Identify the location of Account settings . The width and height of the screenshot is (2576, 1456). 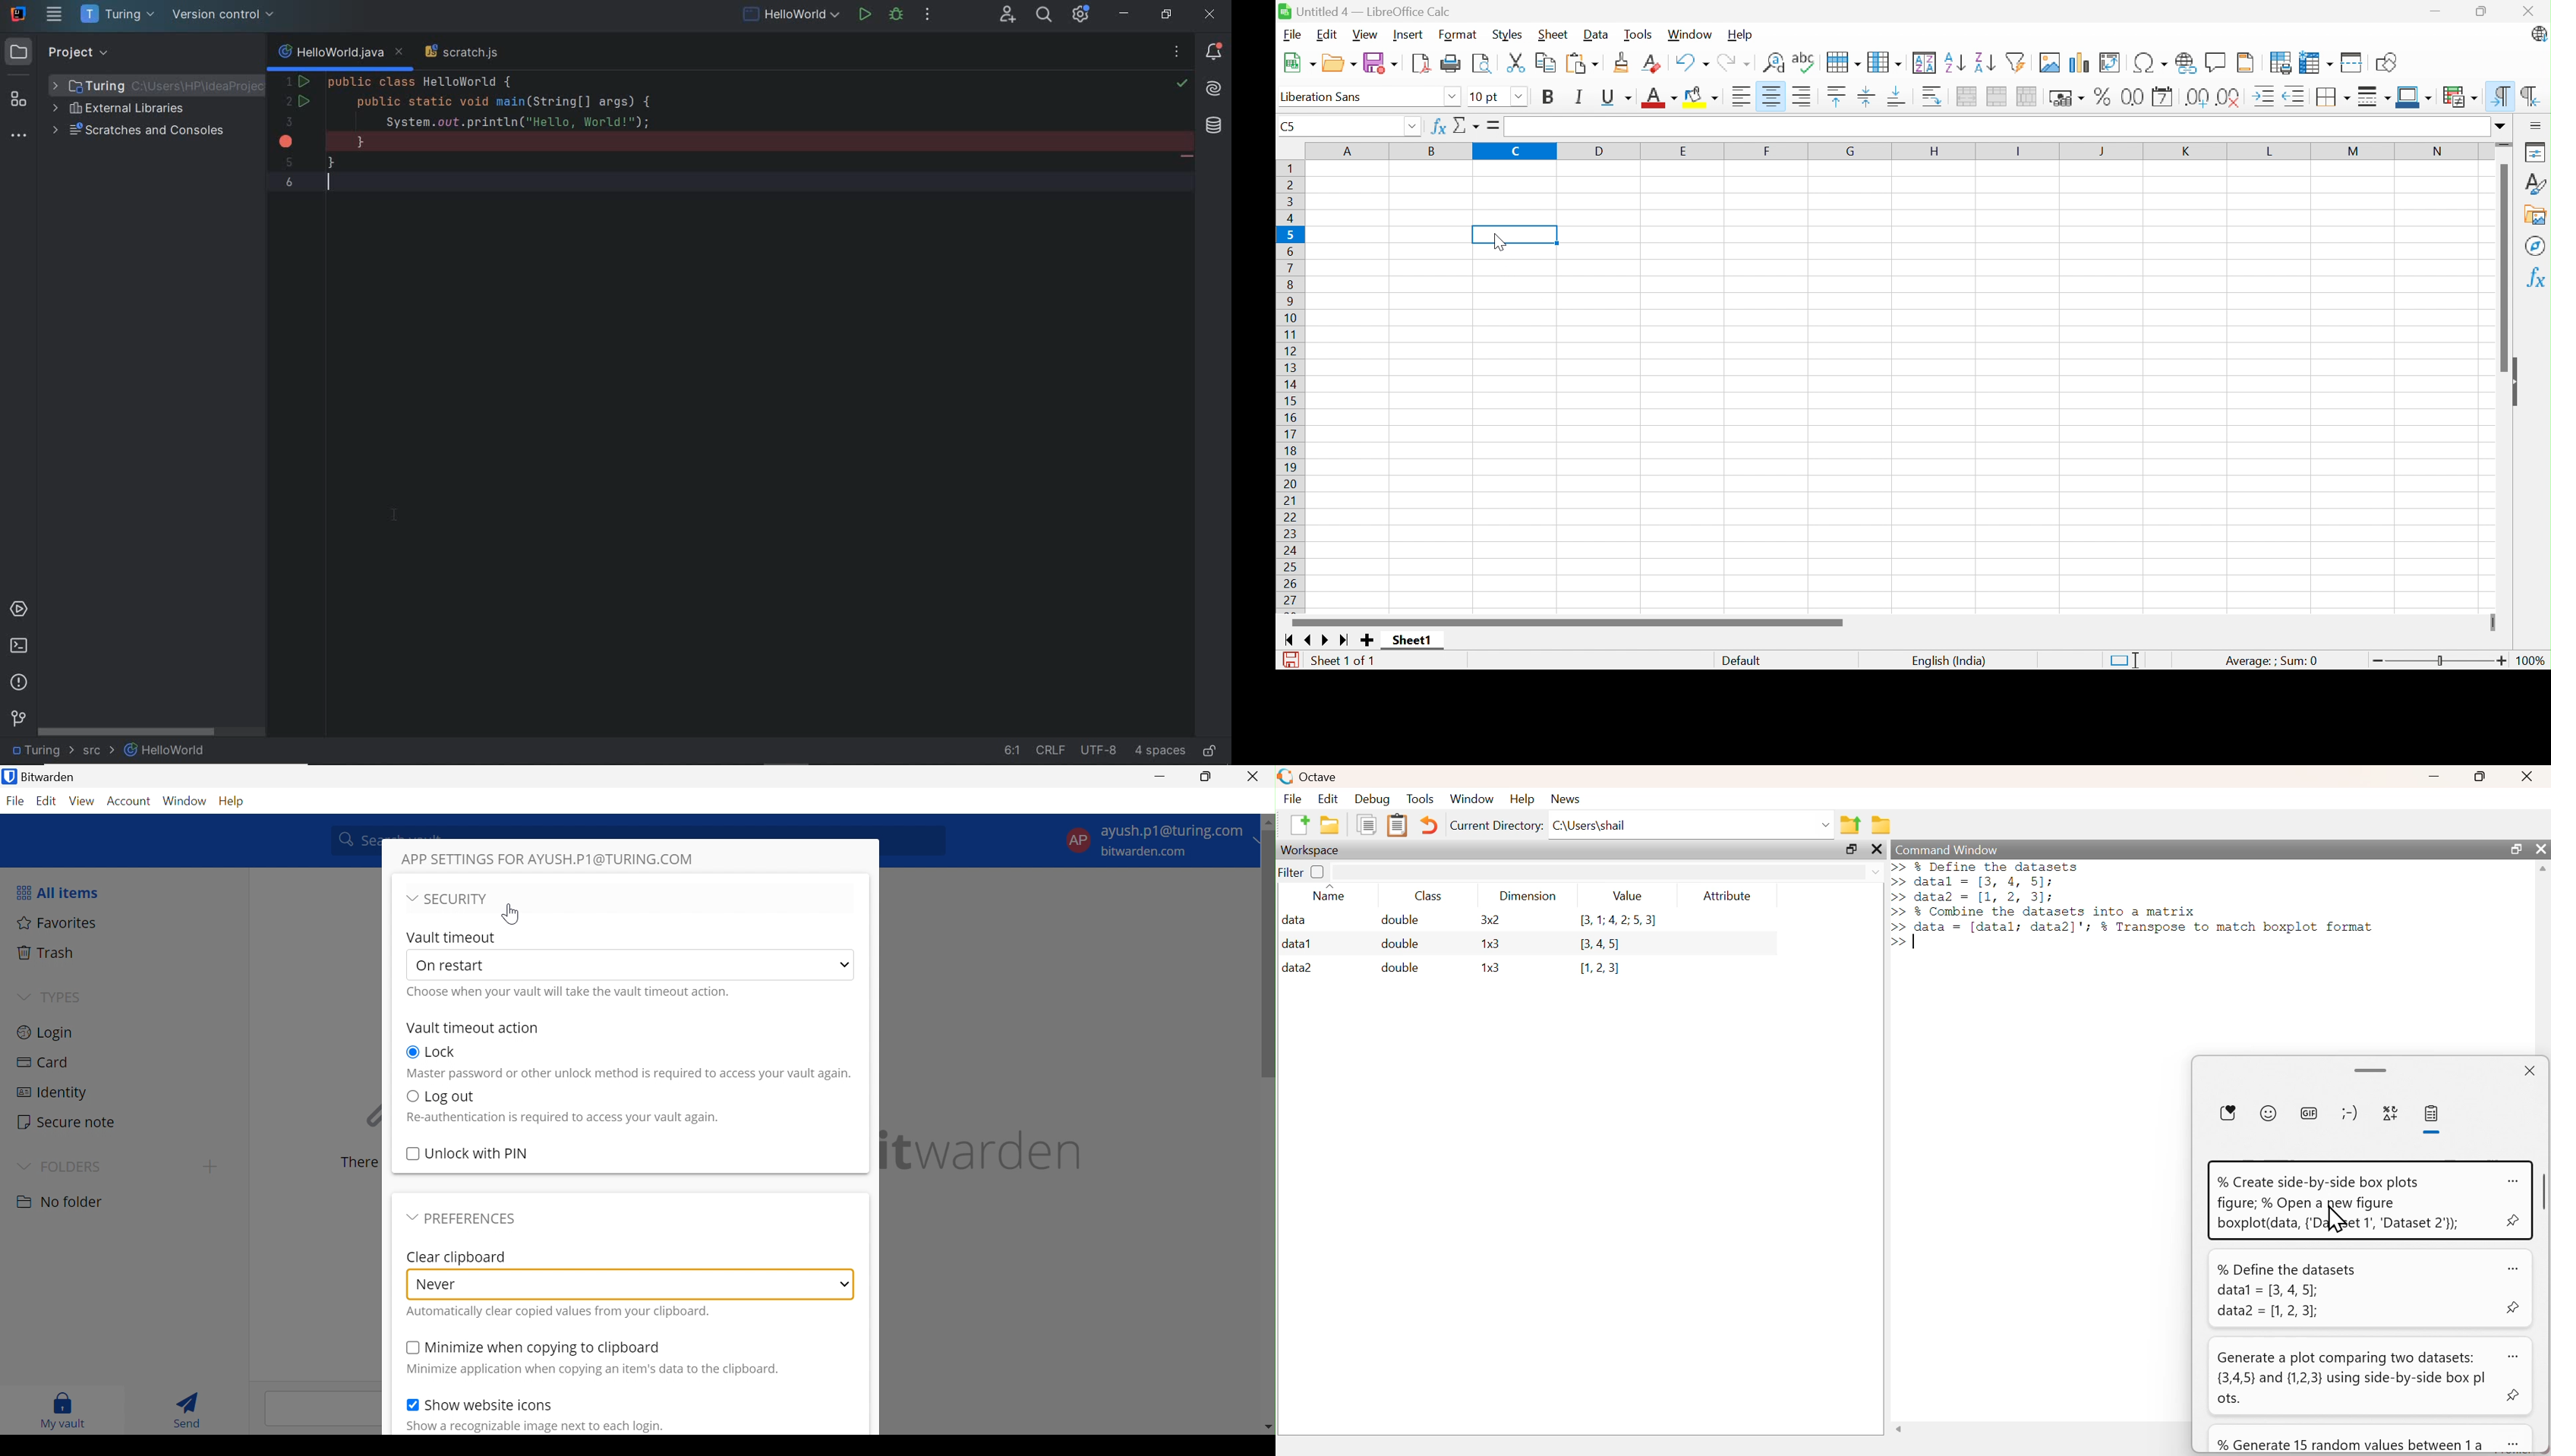
(1157, 838).